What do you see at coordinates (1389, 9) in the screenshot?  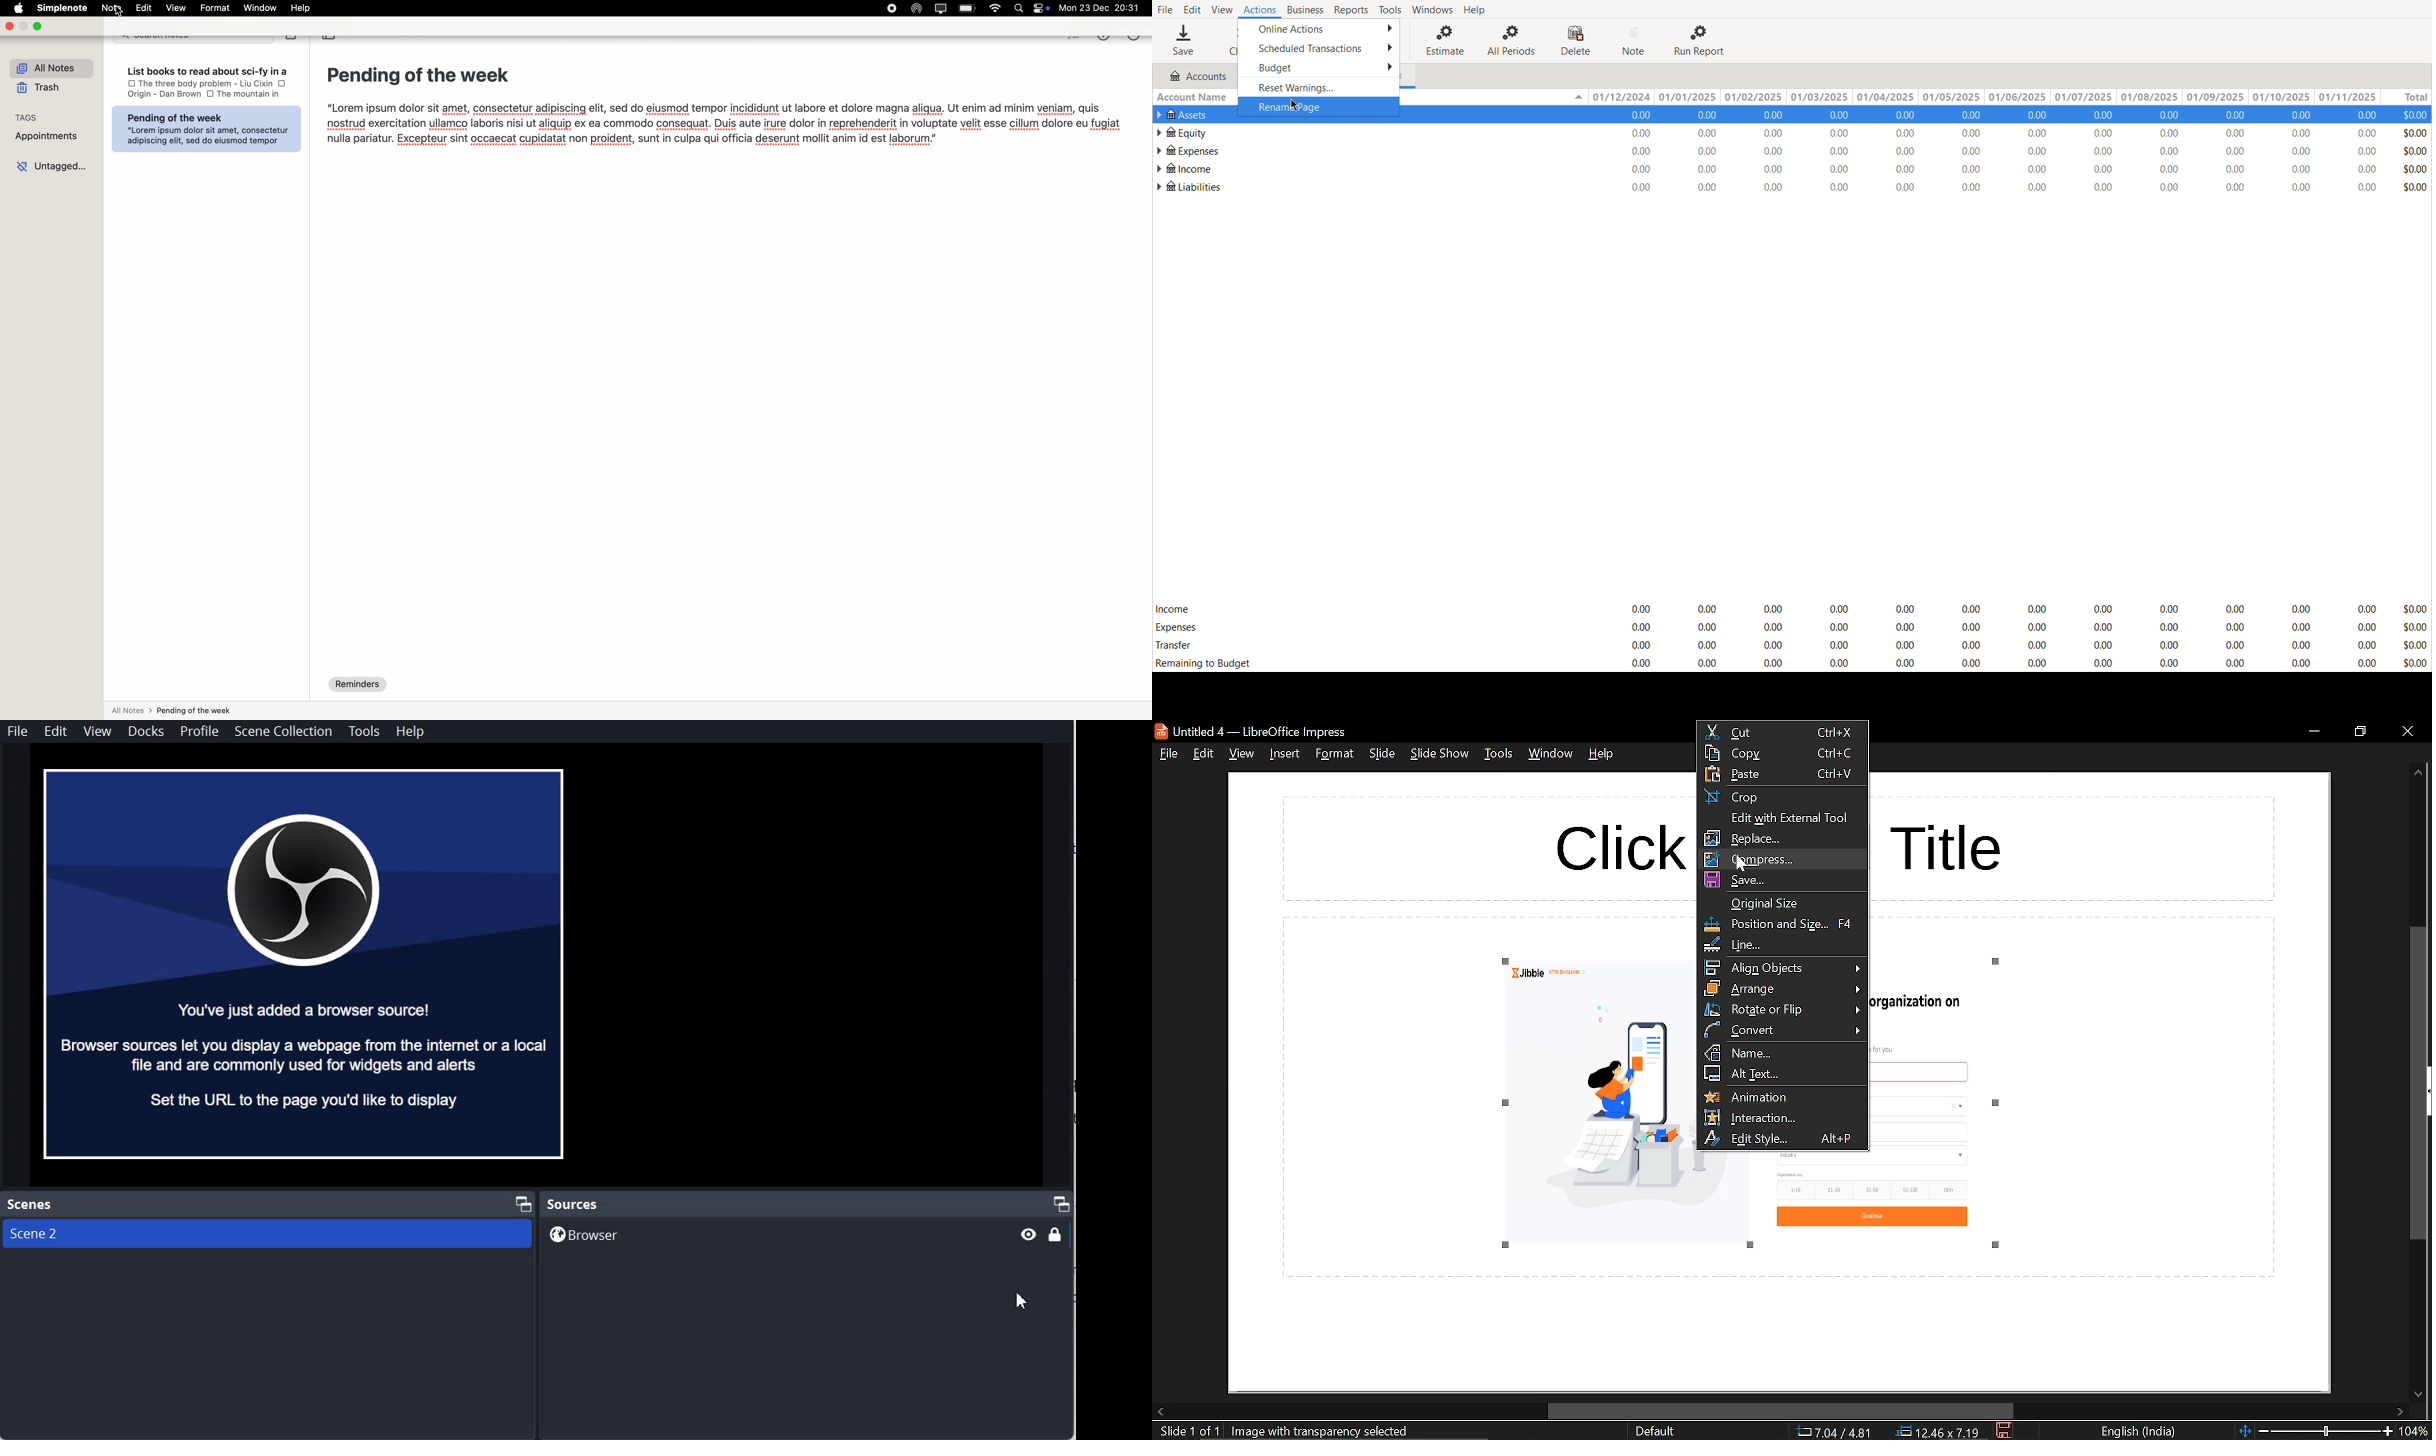 I see `Tools` at bounding box center [1389, 9].